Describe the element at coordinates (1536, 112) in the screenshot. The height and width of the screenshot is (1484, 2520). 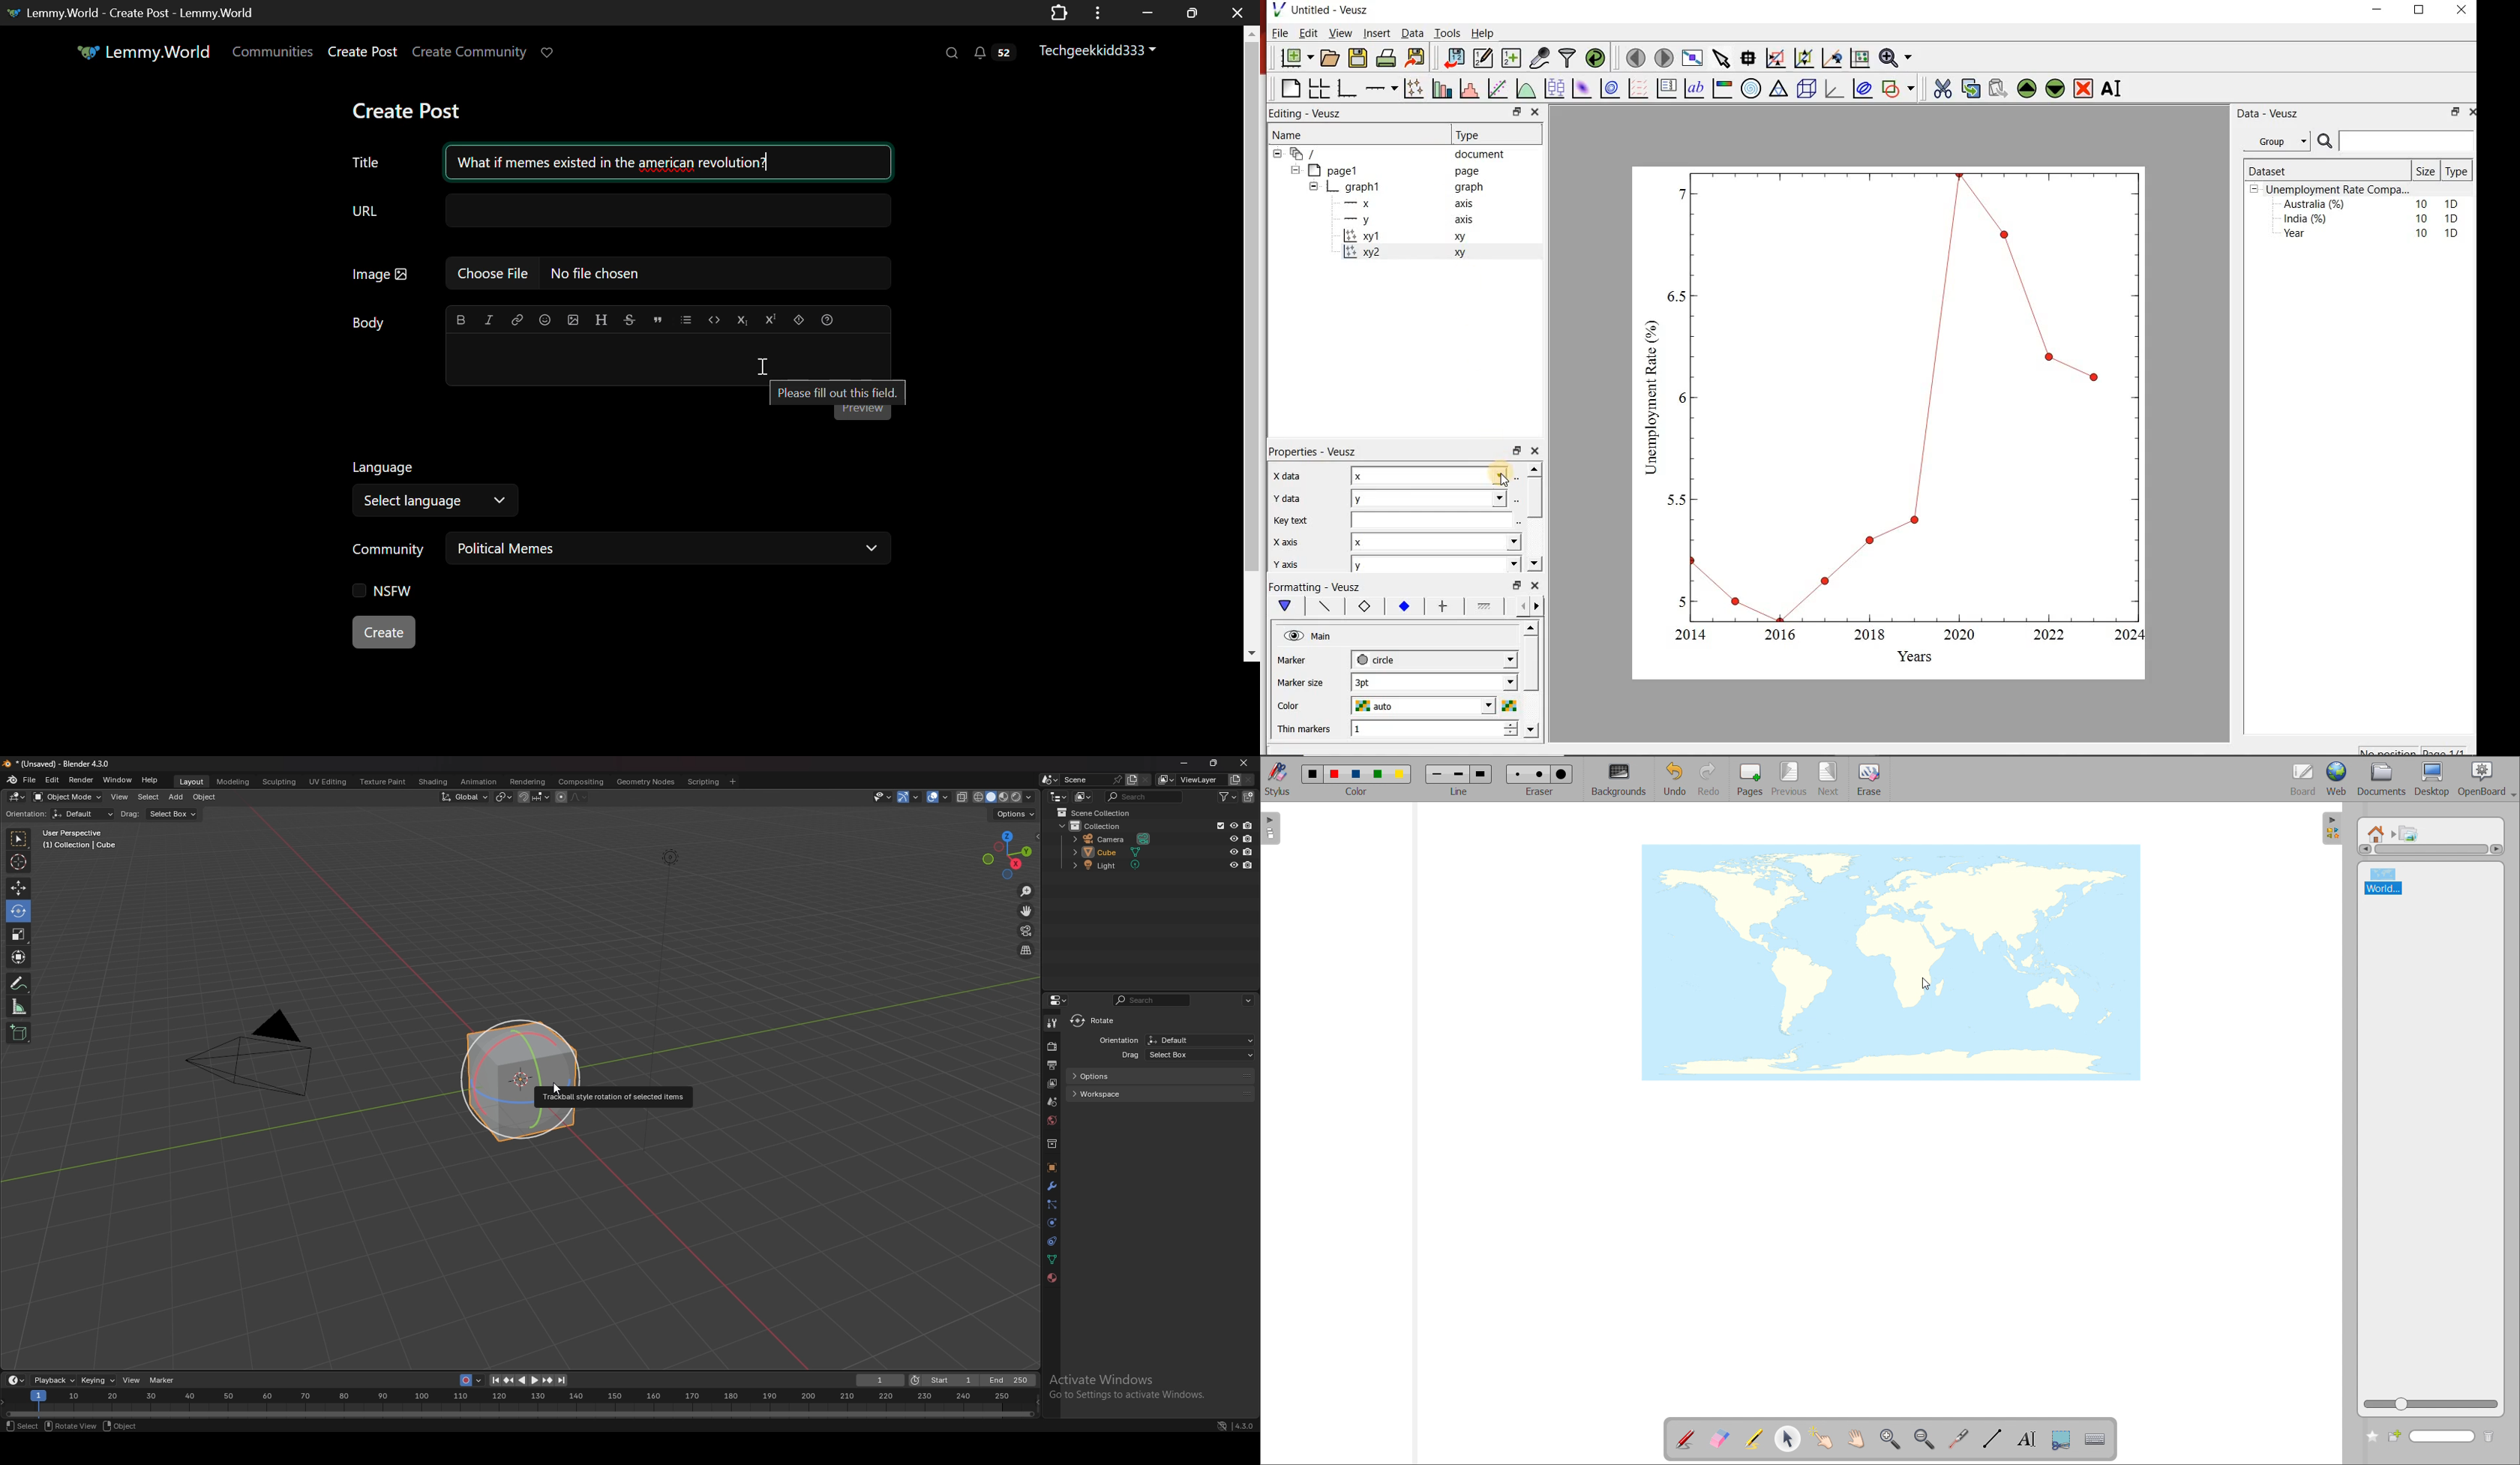
I see `close` at that location.